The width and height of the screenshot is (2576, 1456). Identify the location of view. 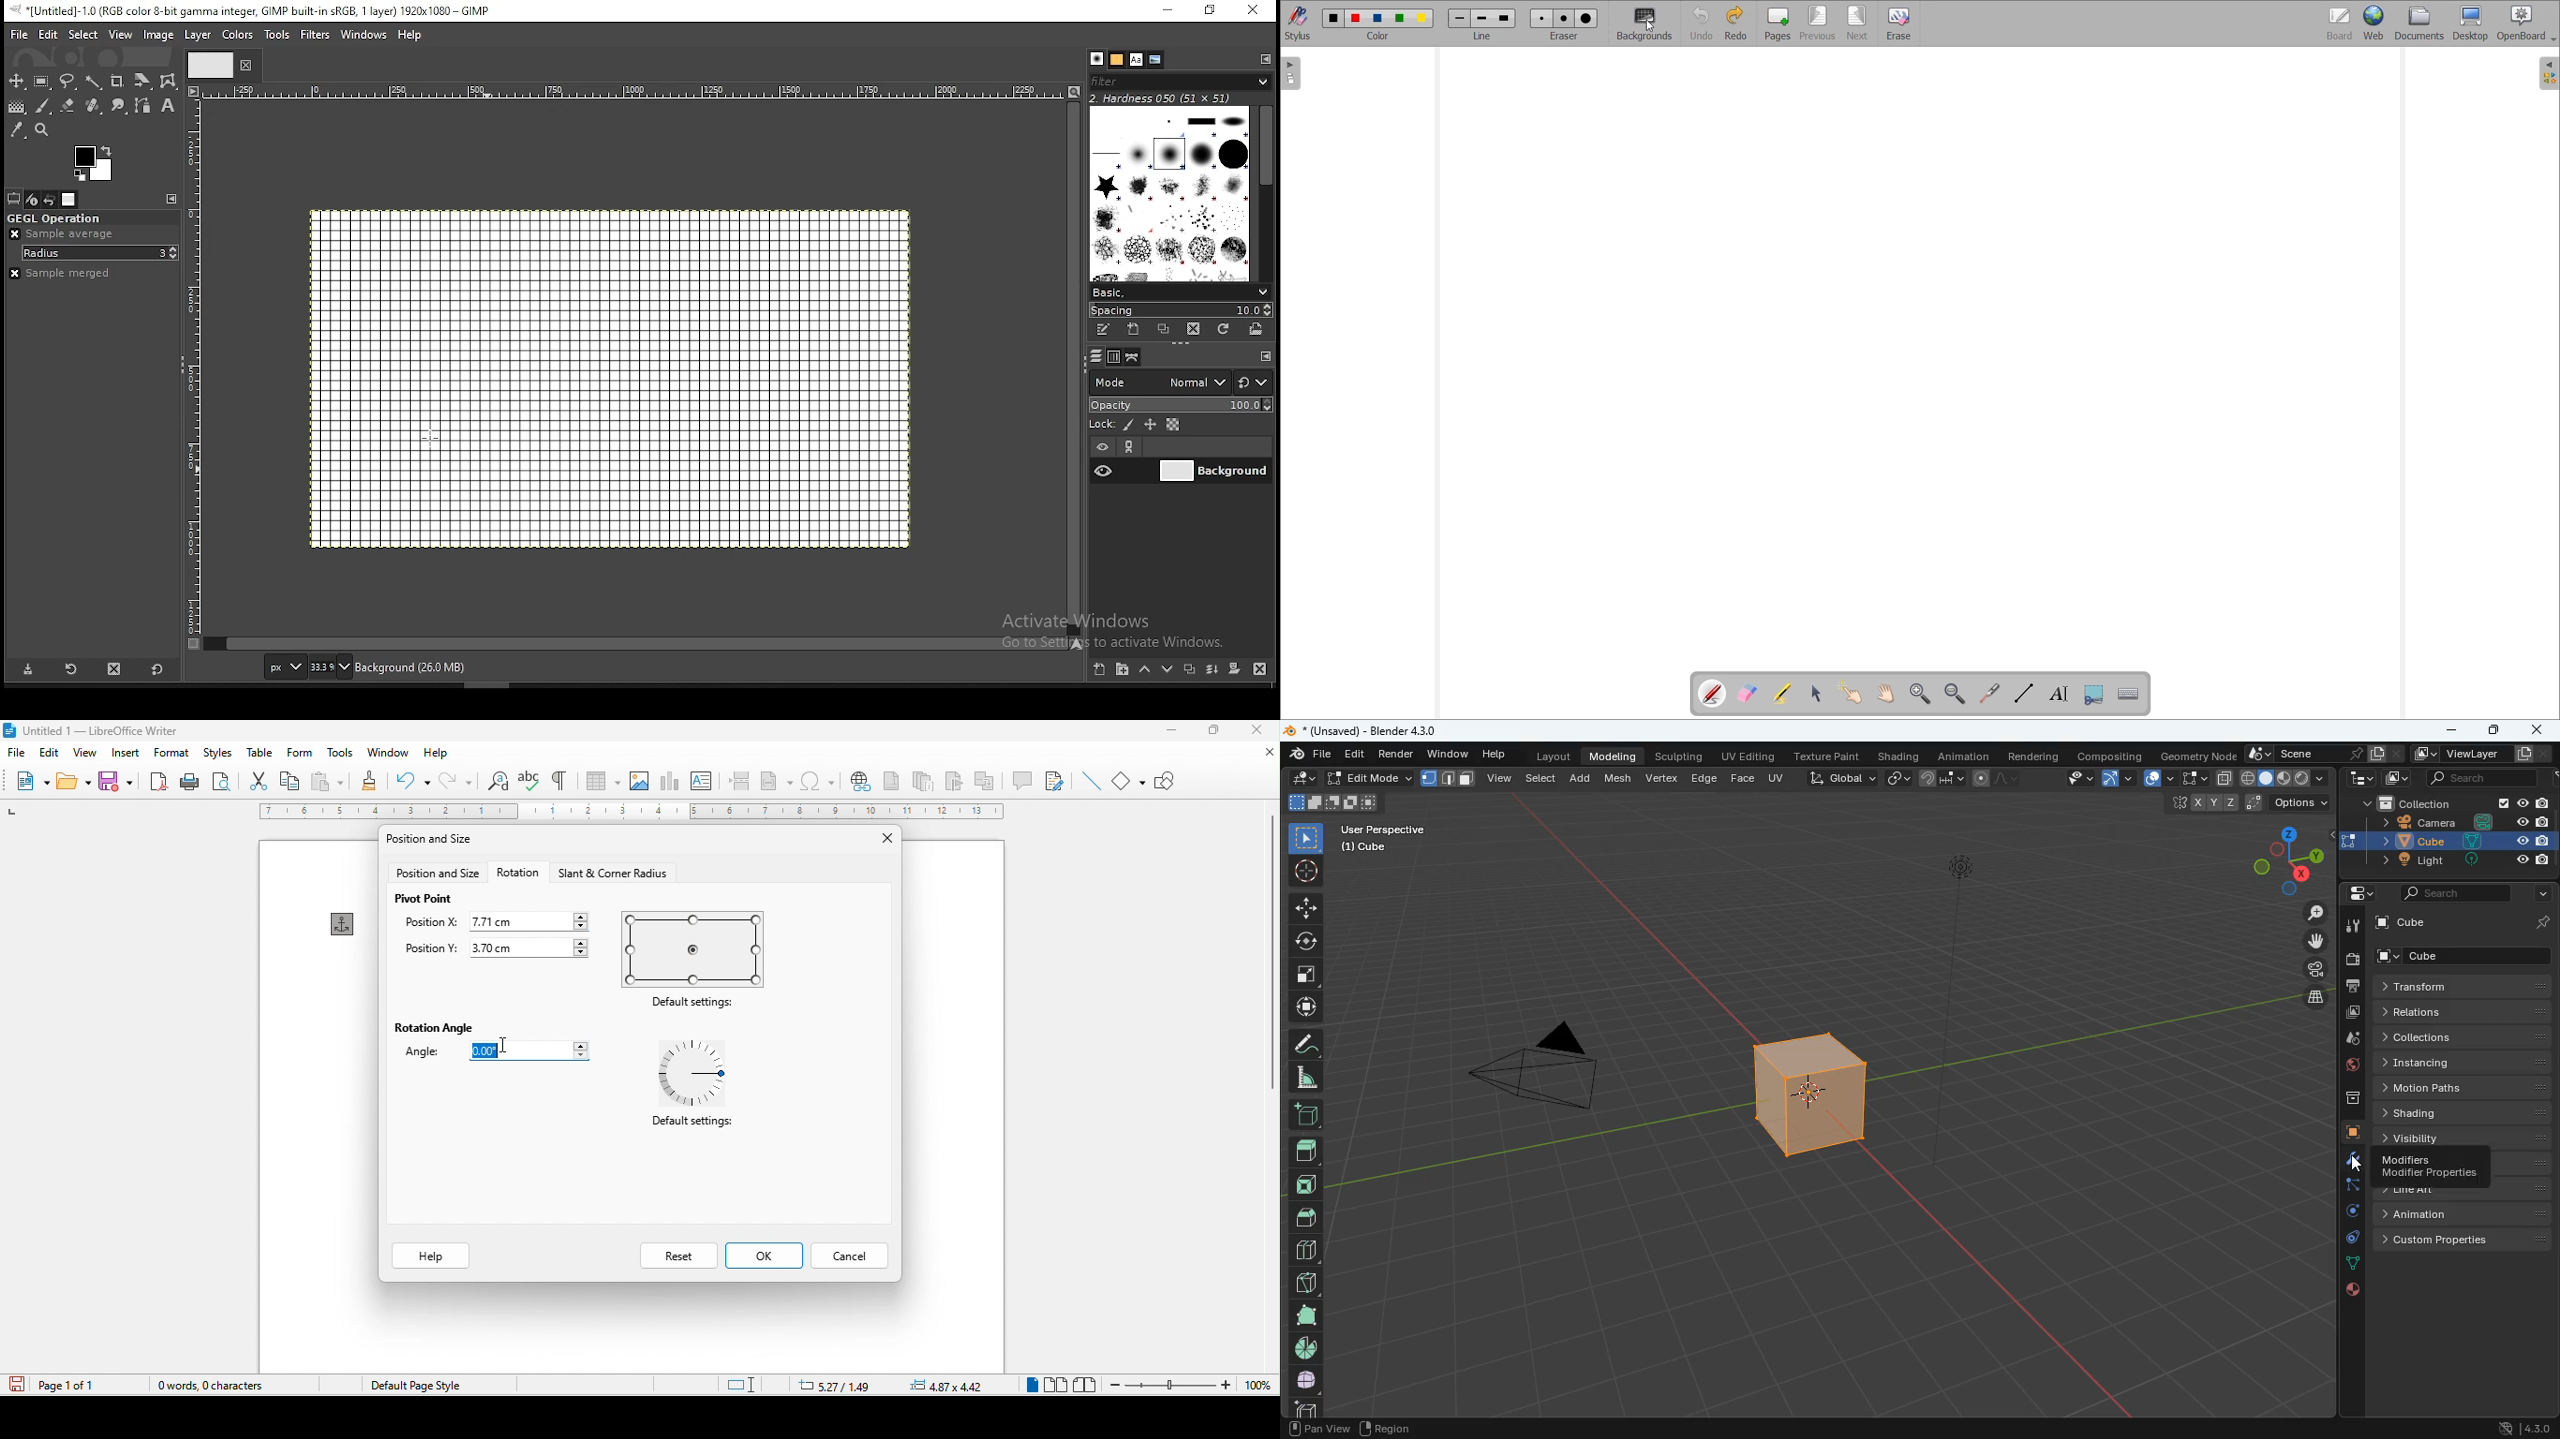
(88, 755).